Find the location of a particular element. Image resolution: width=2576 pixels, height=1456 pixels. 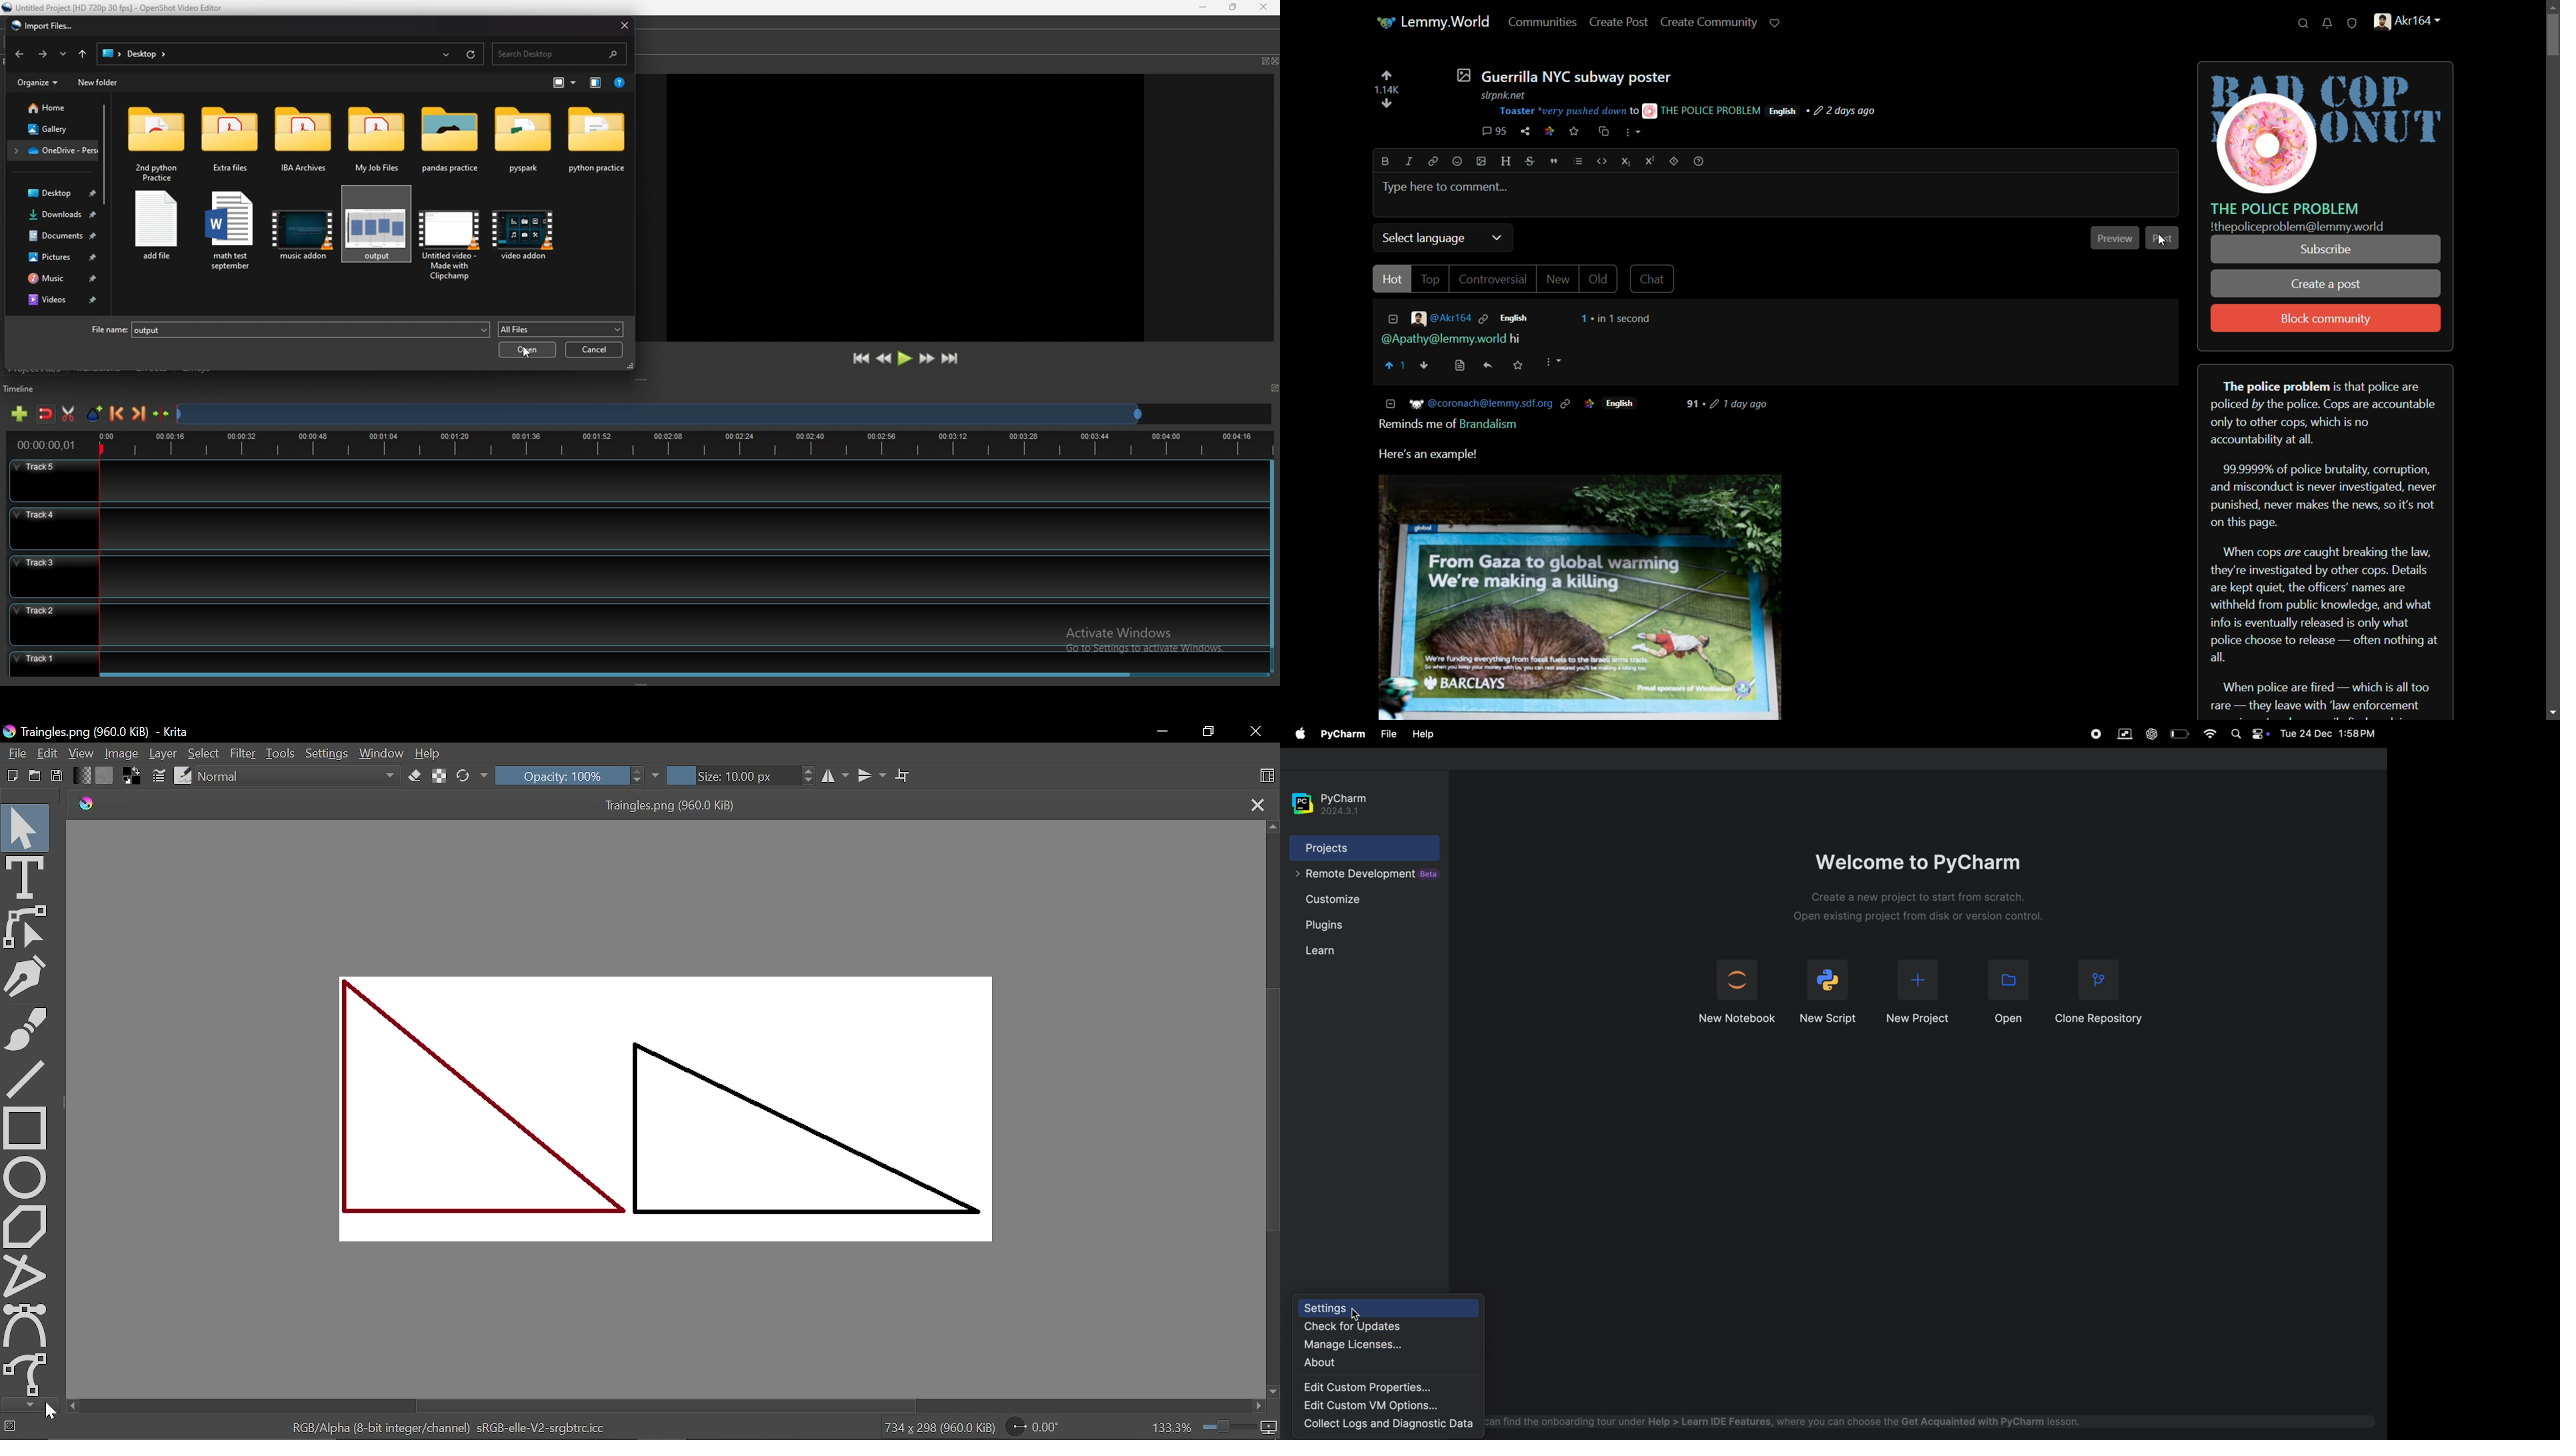

transitions is located at coordinates (99, 369).